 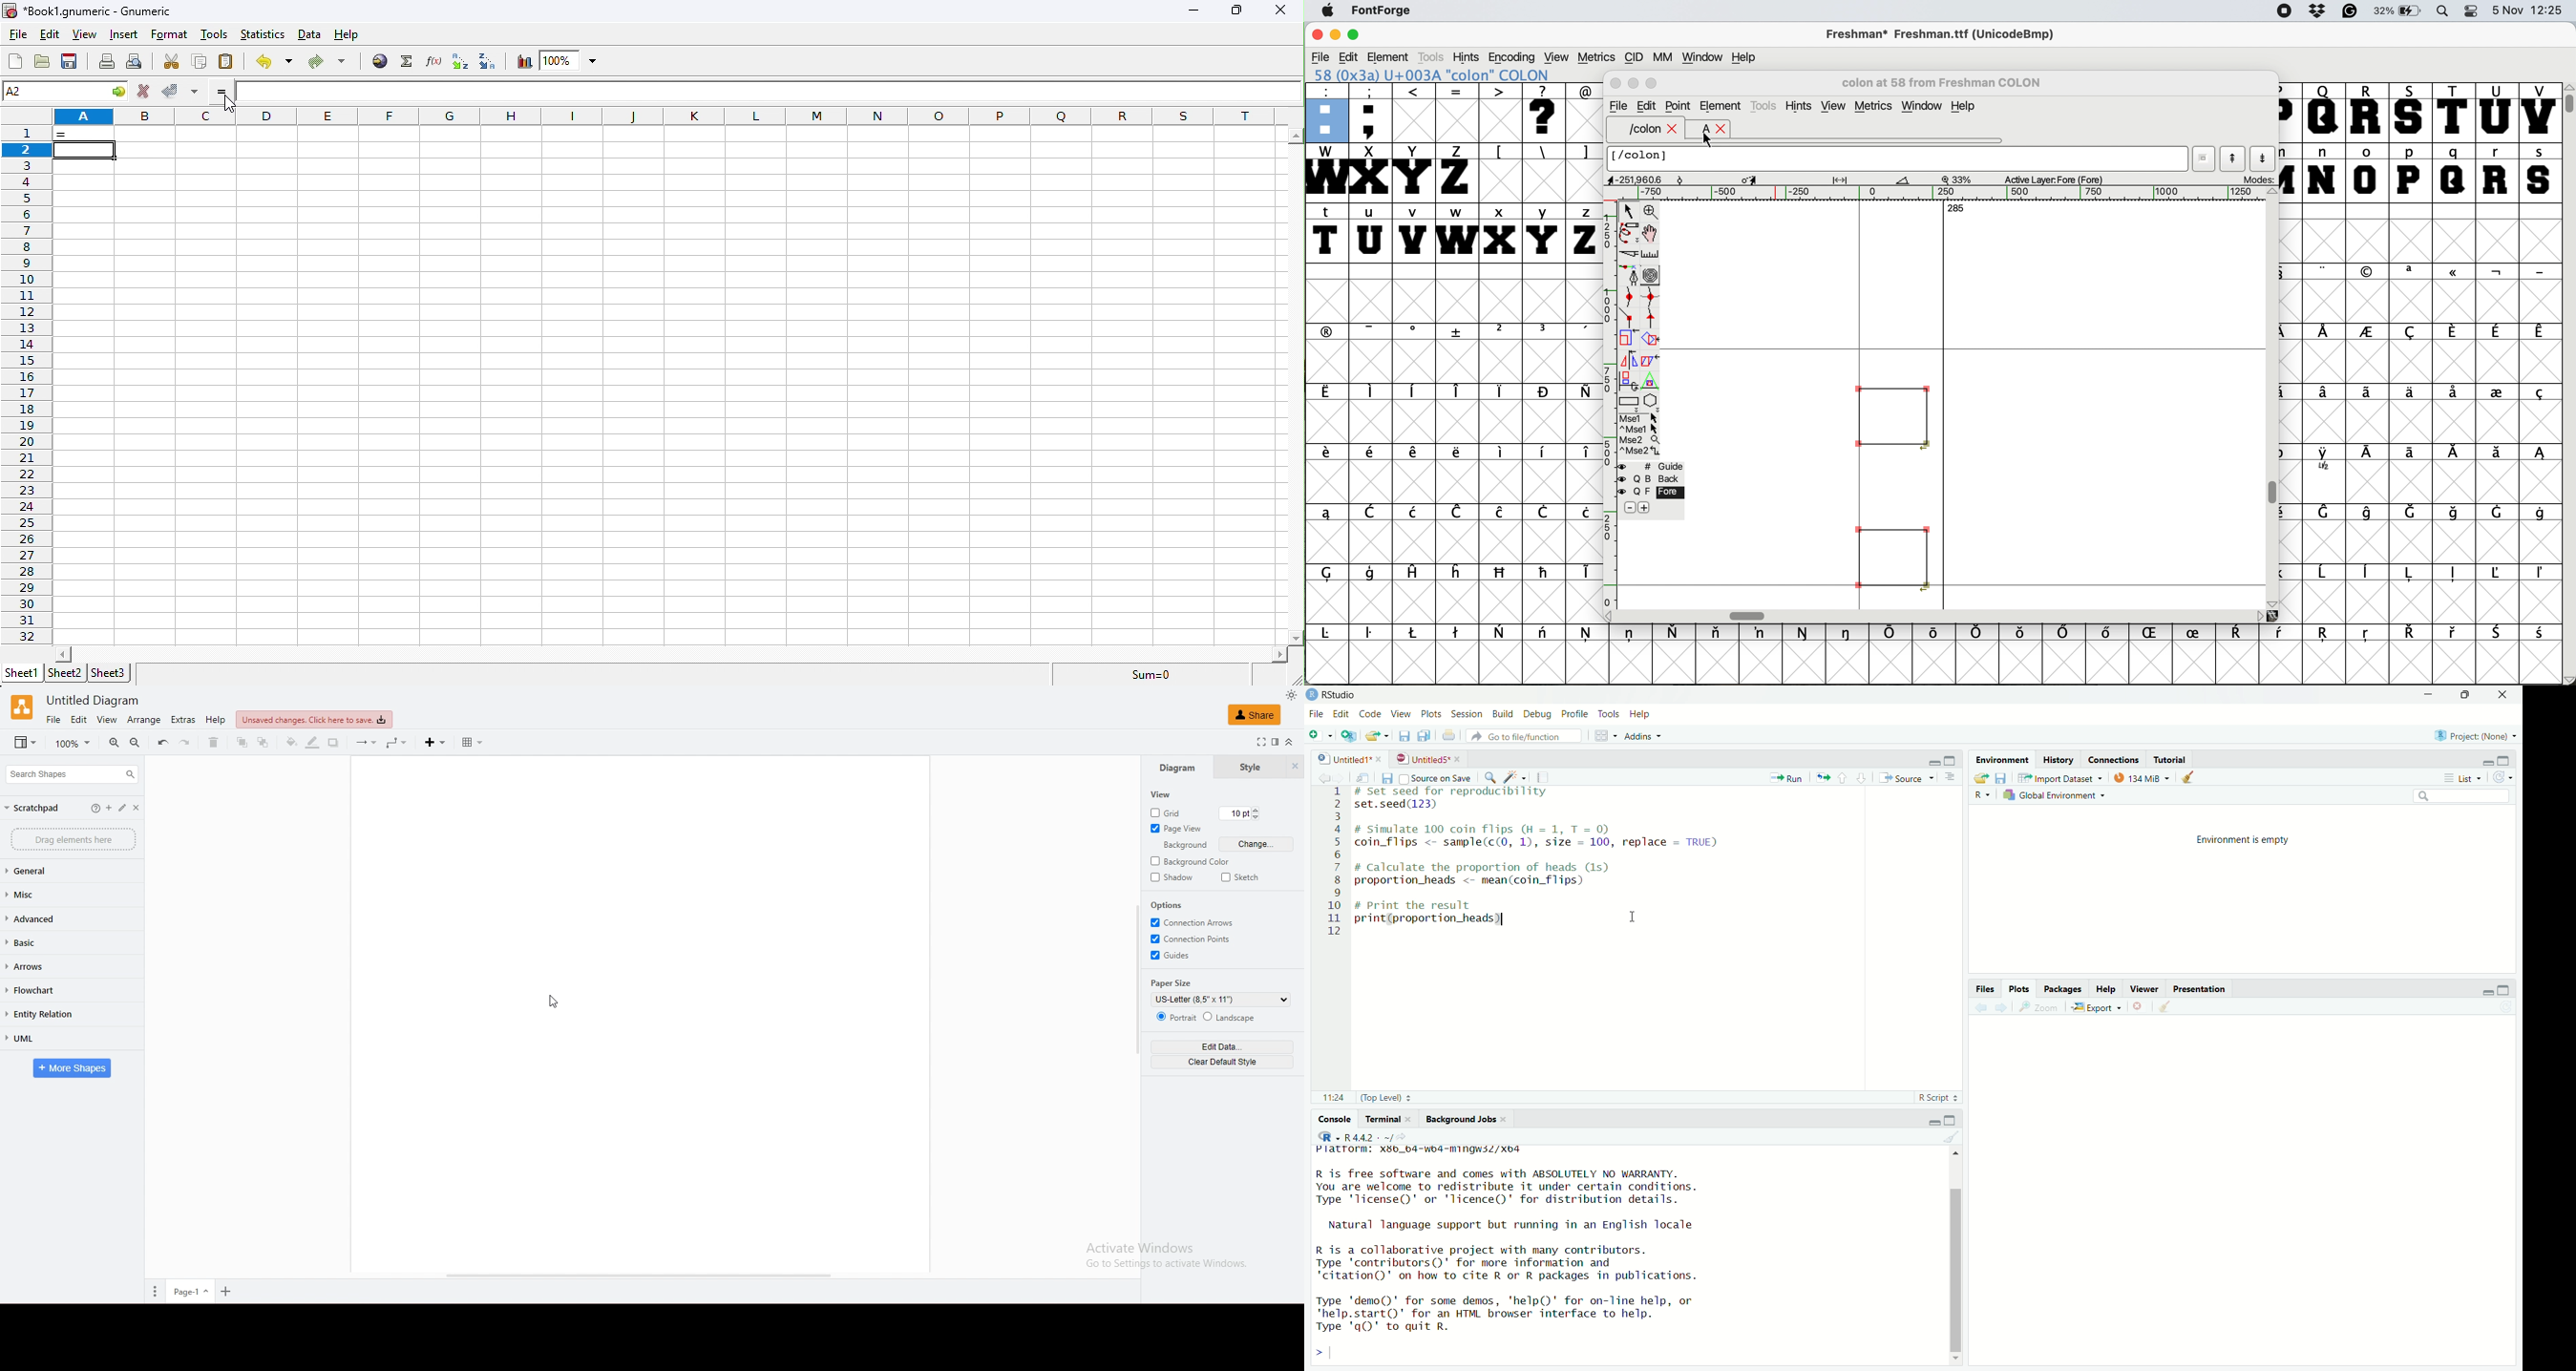 I want to click on clear objects from the workspace, so click(x=2192, y=778).